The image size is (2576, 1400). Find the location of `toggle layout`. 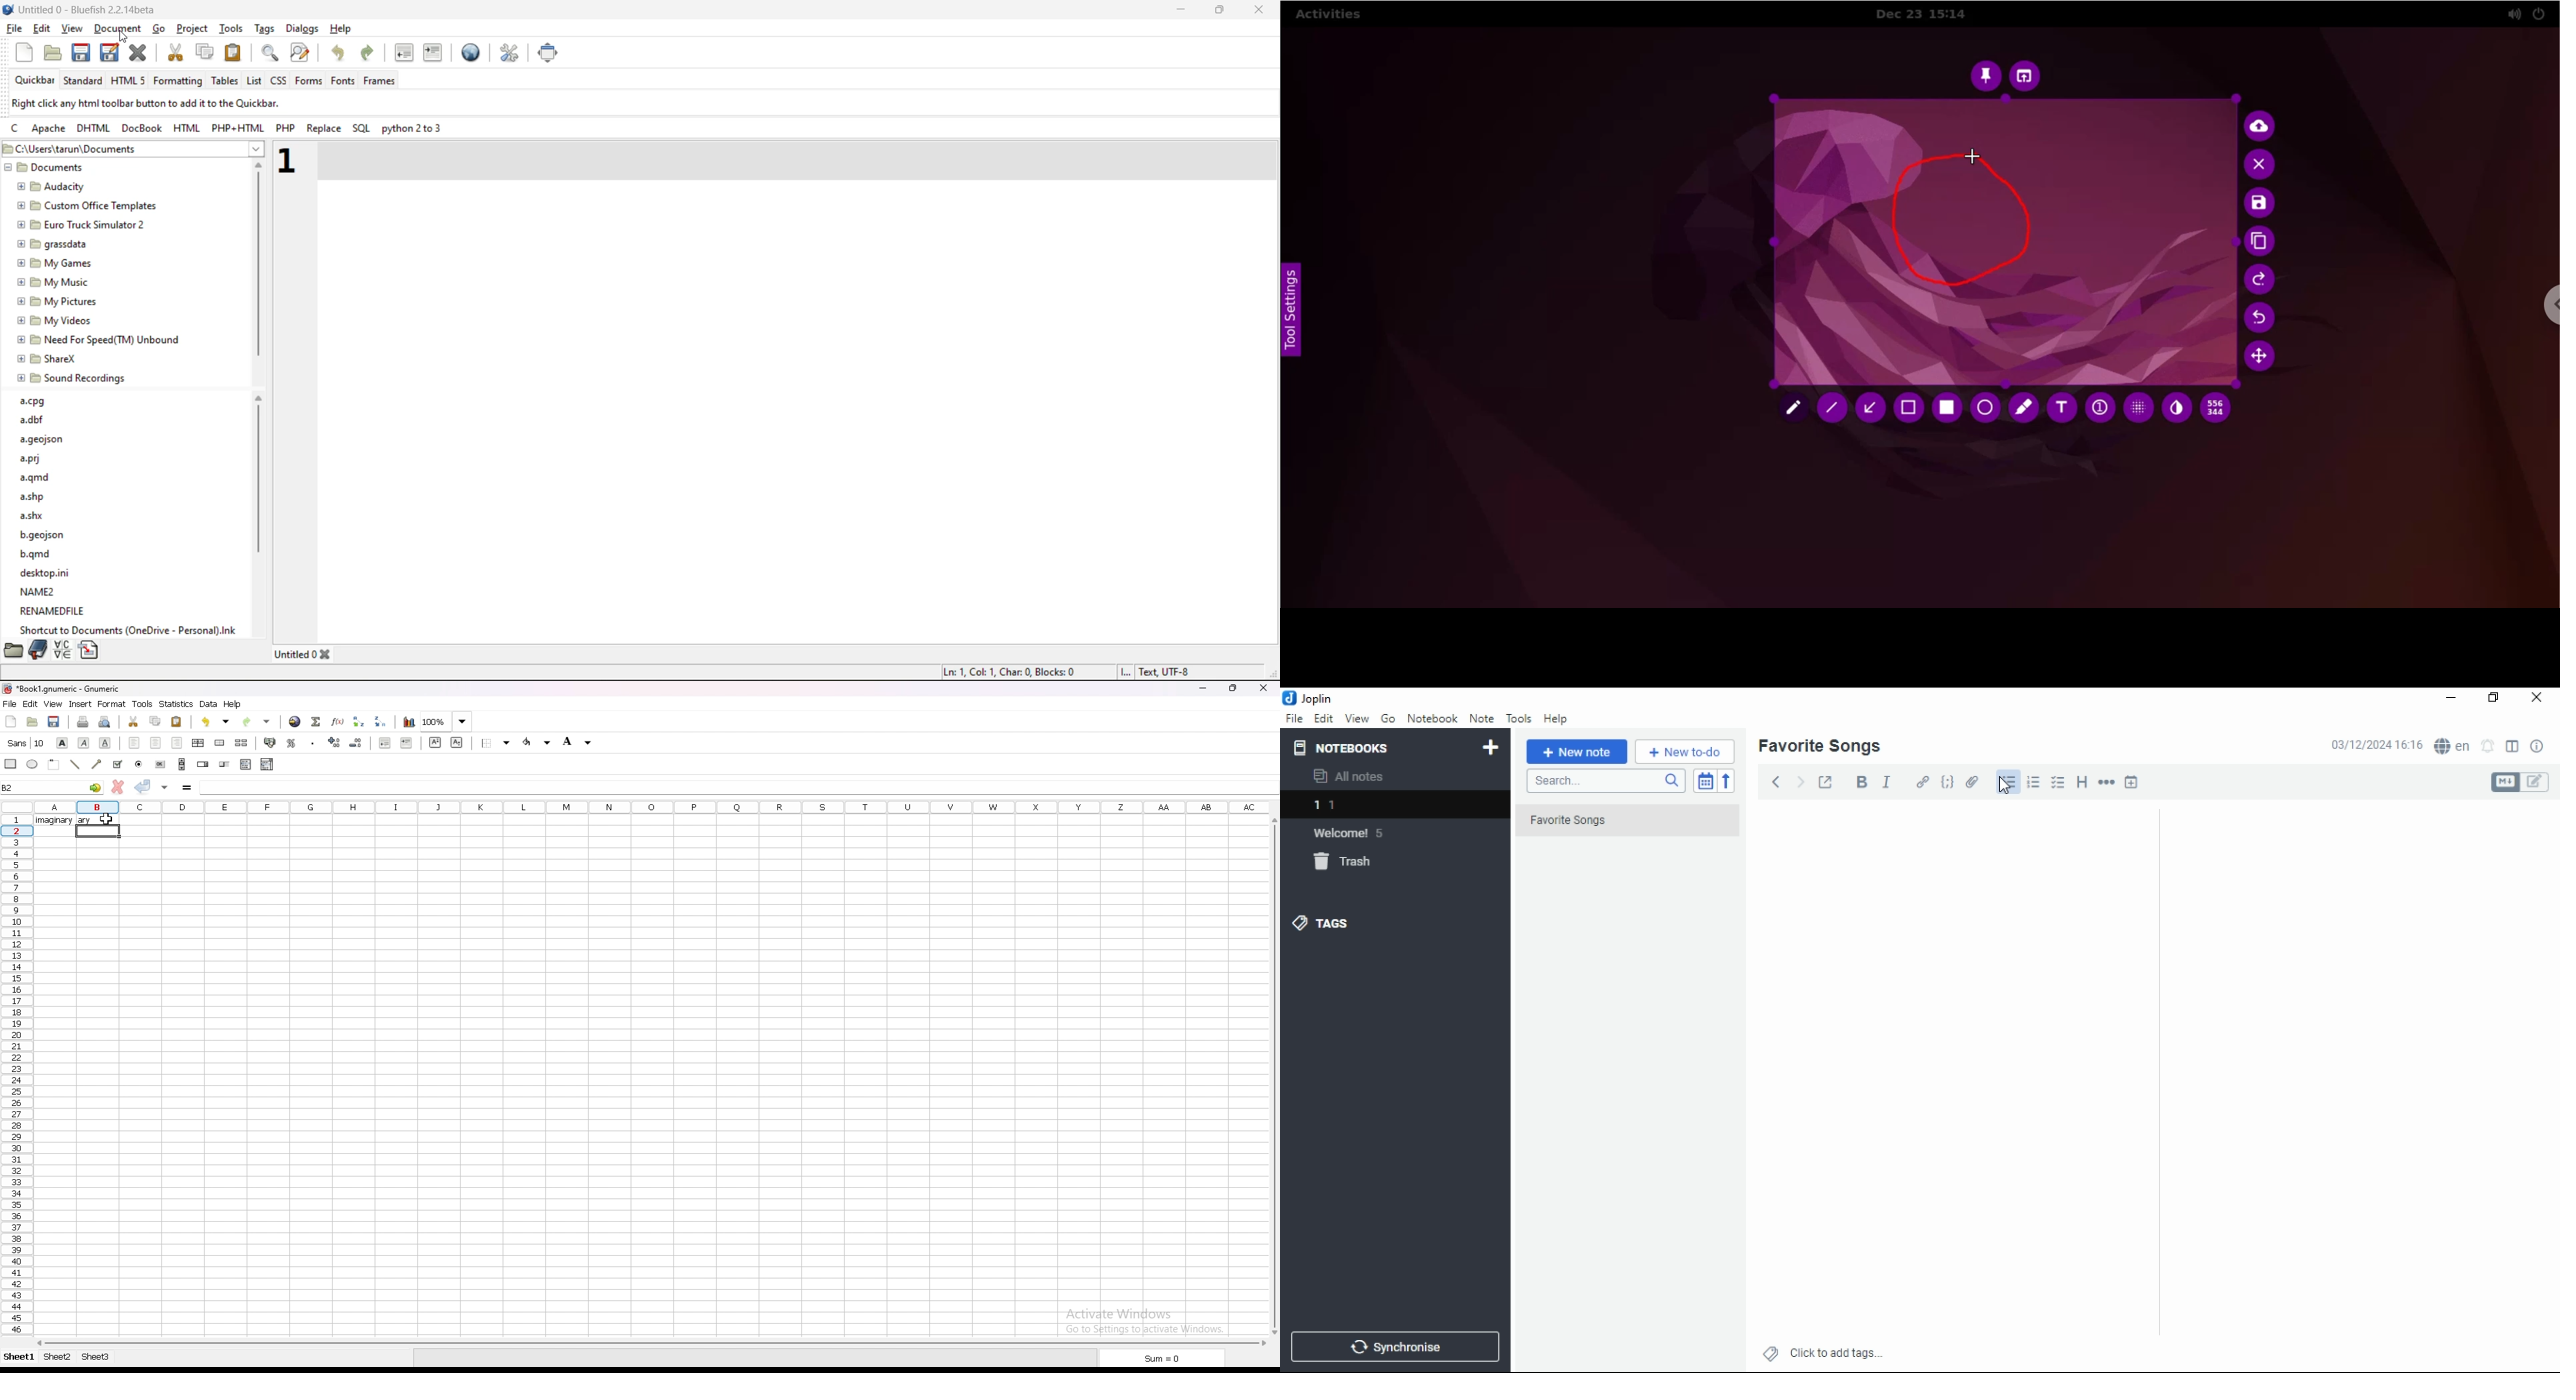

toggle layout is located at coordinates (2513, 747).